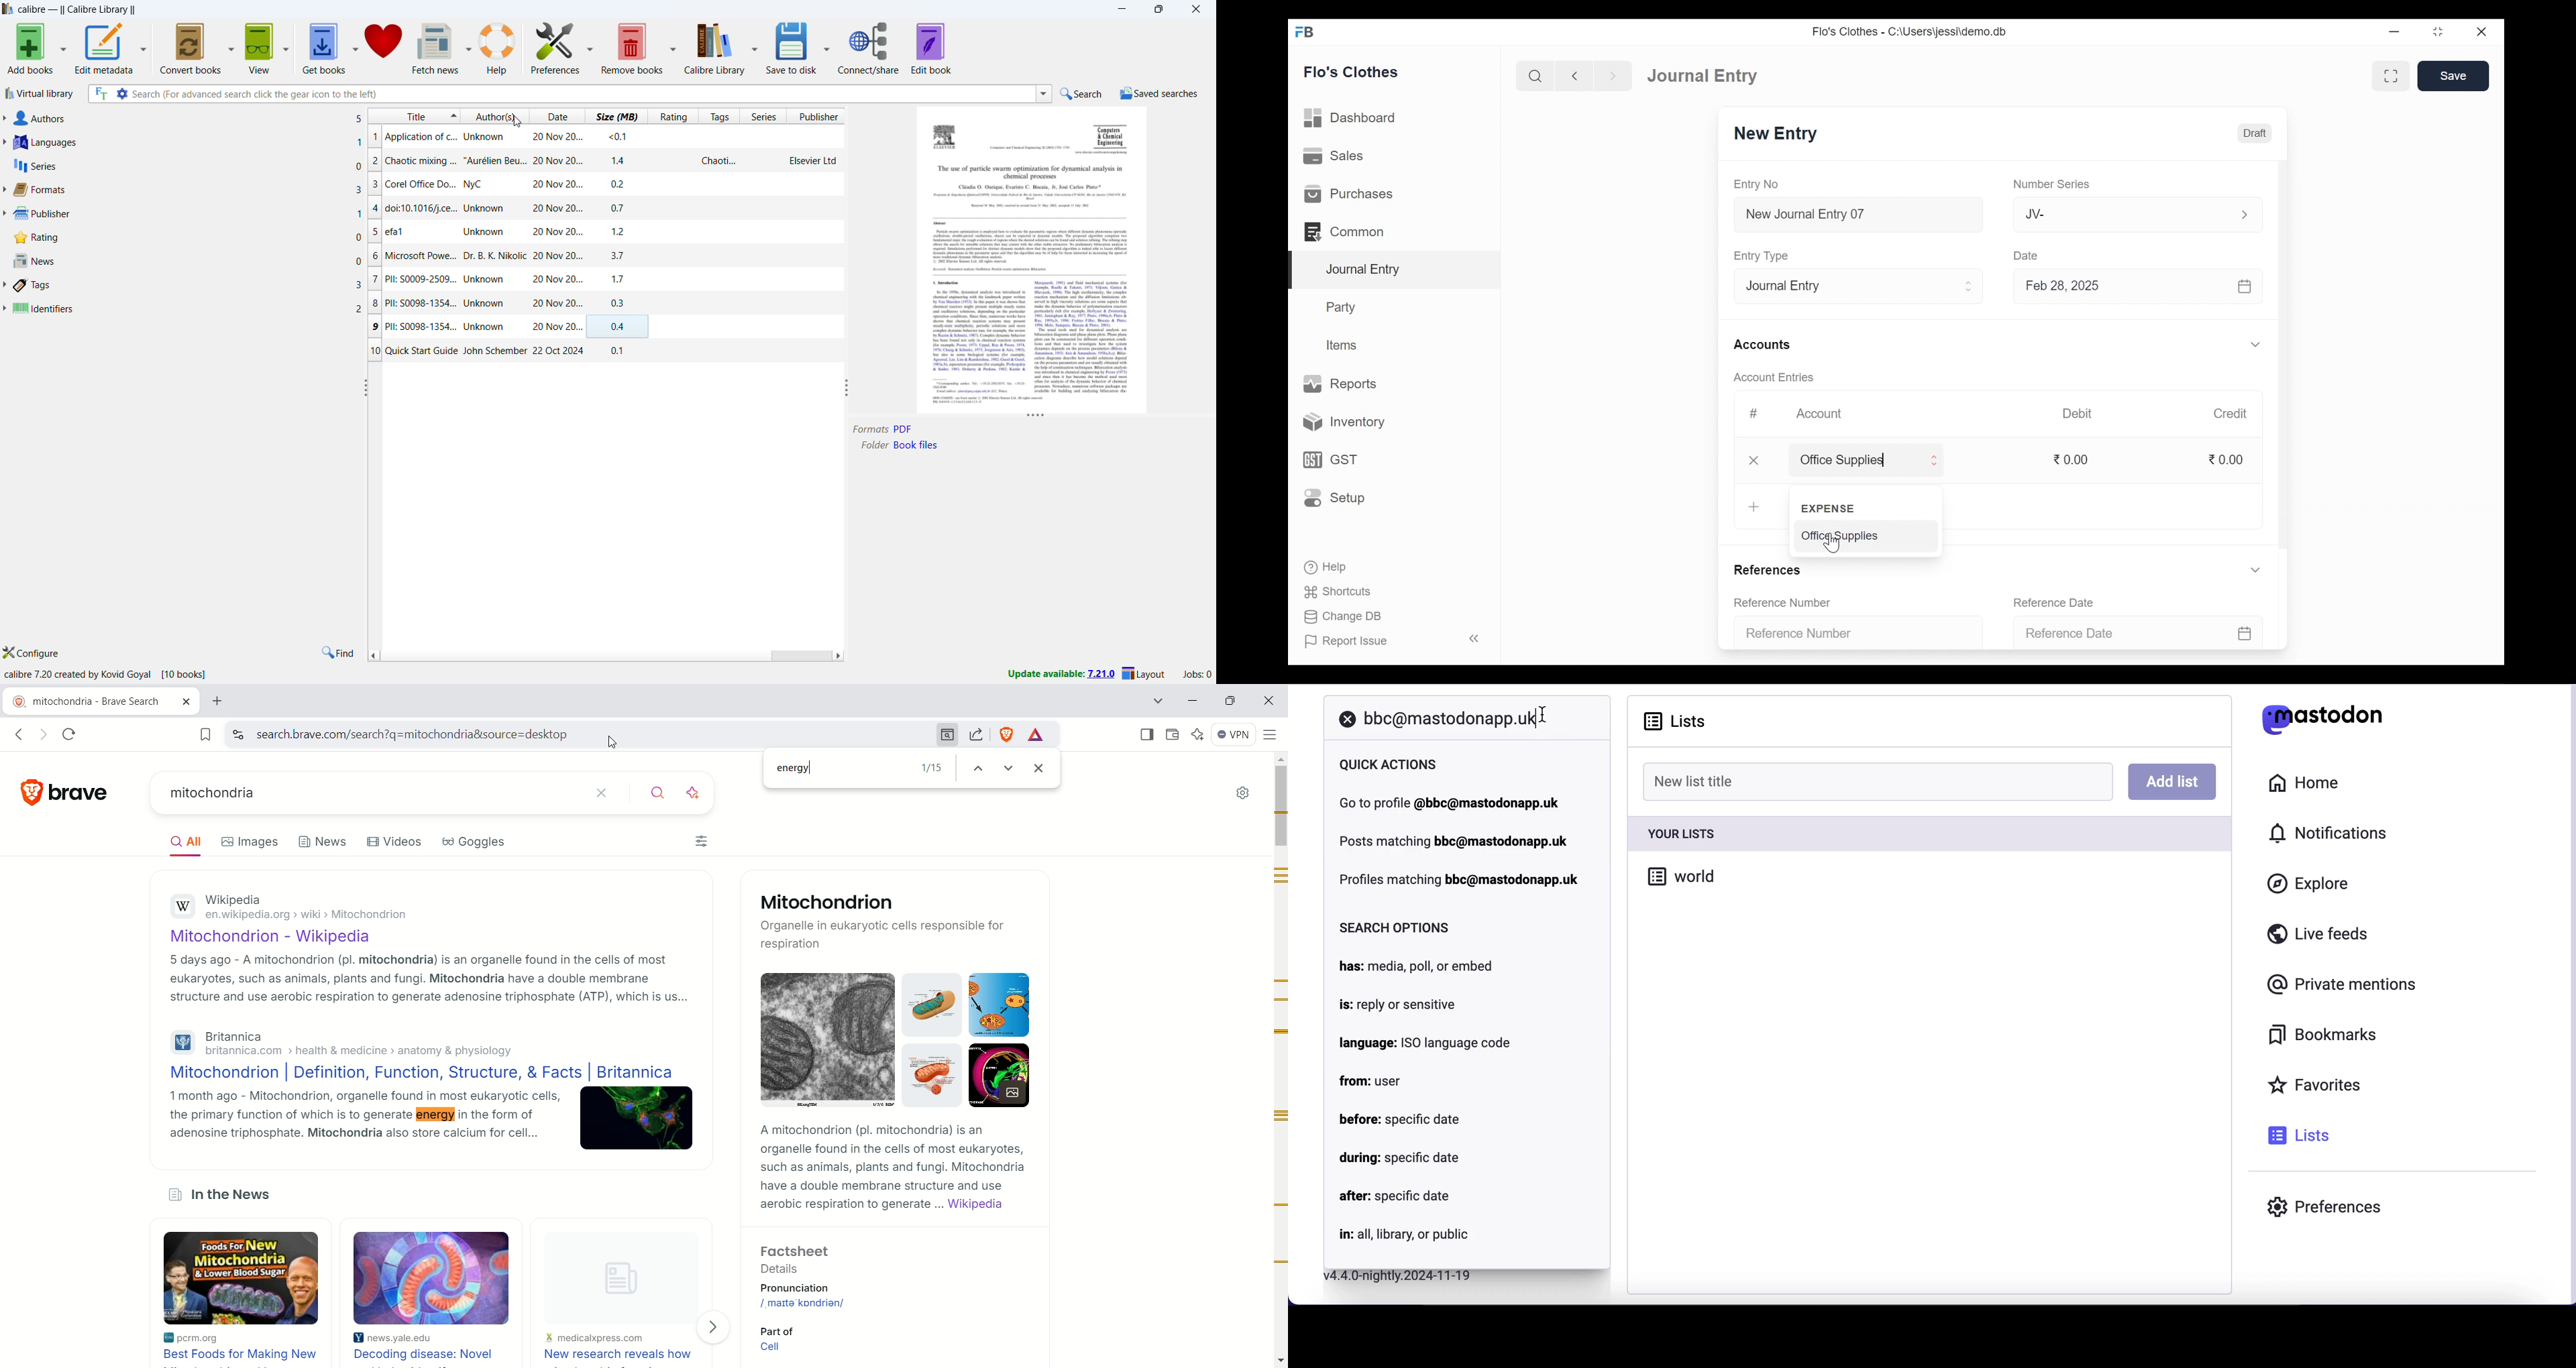 The width and height of the screenshot is (2576, 1372). I want to click on 17, so click(620, 278).